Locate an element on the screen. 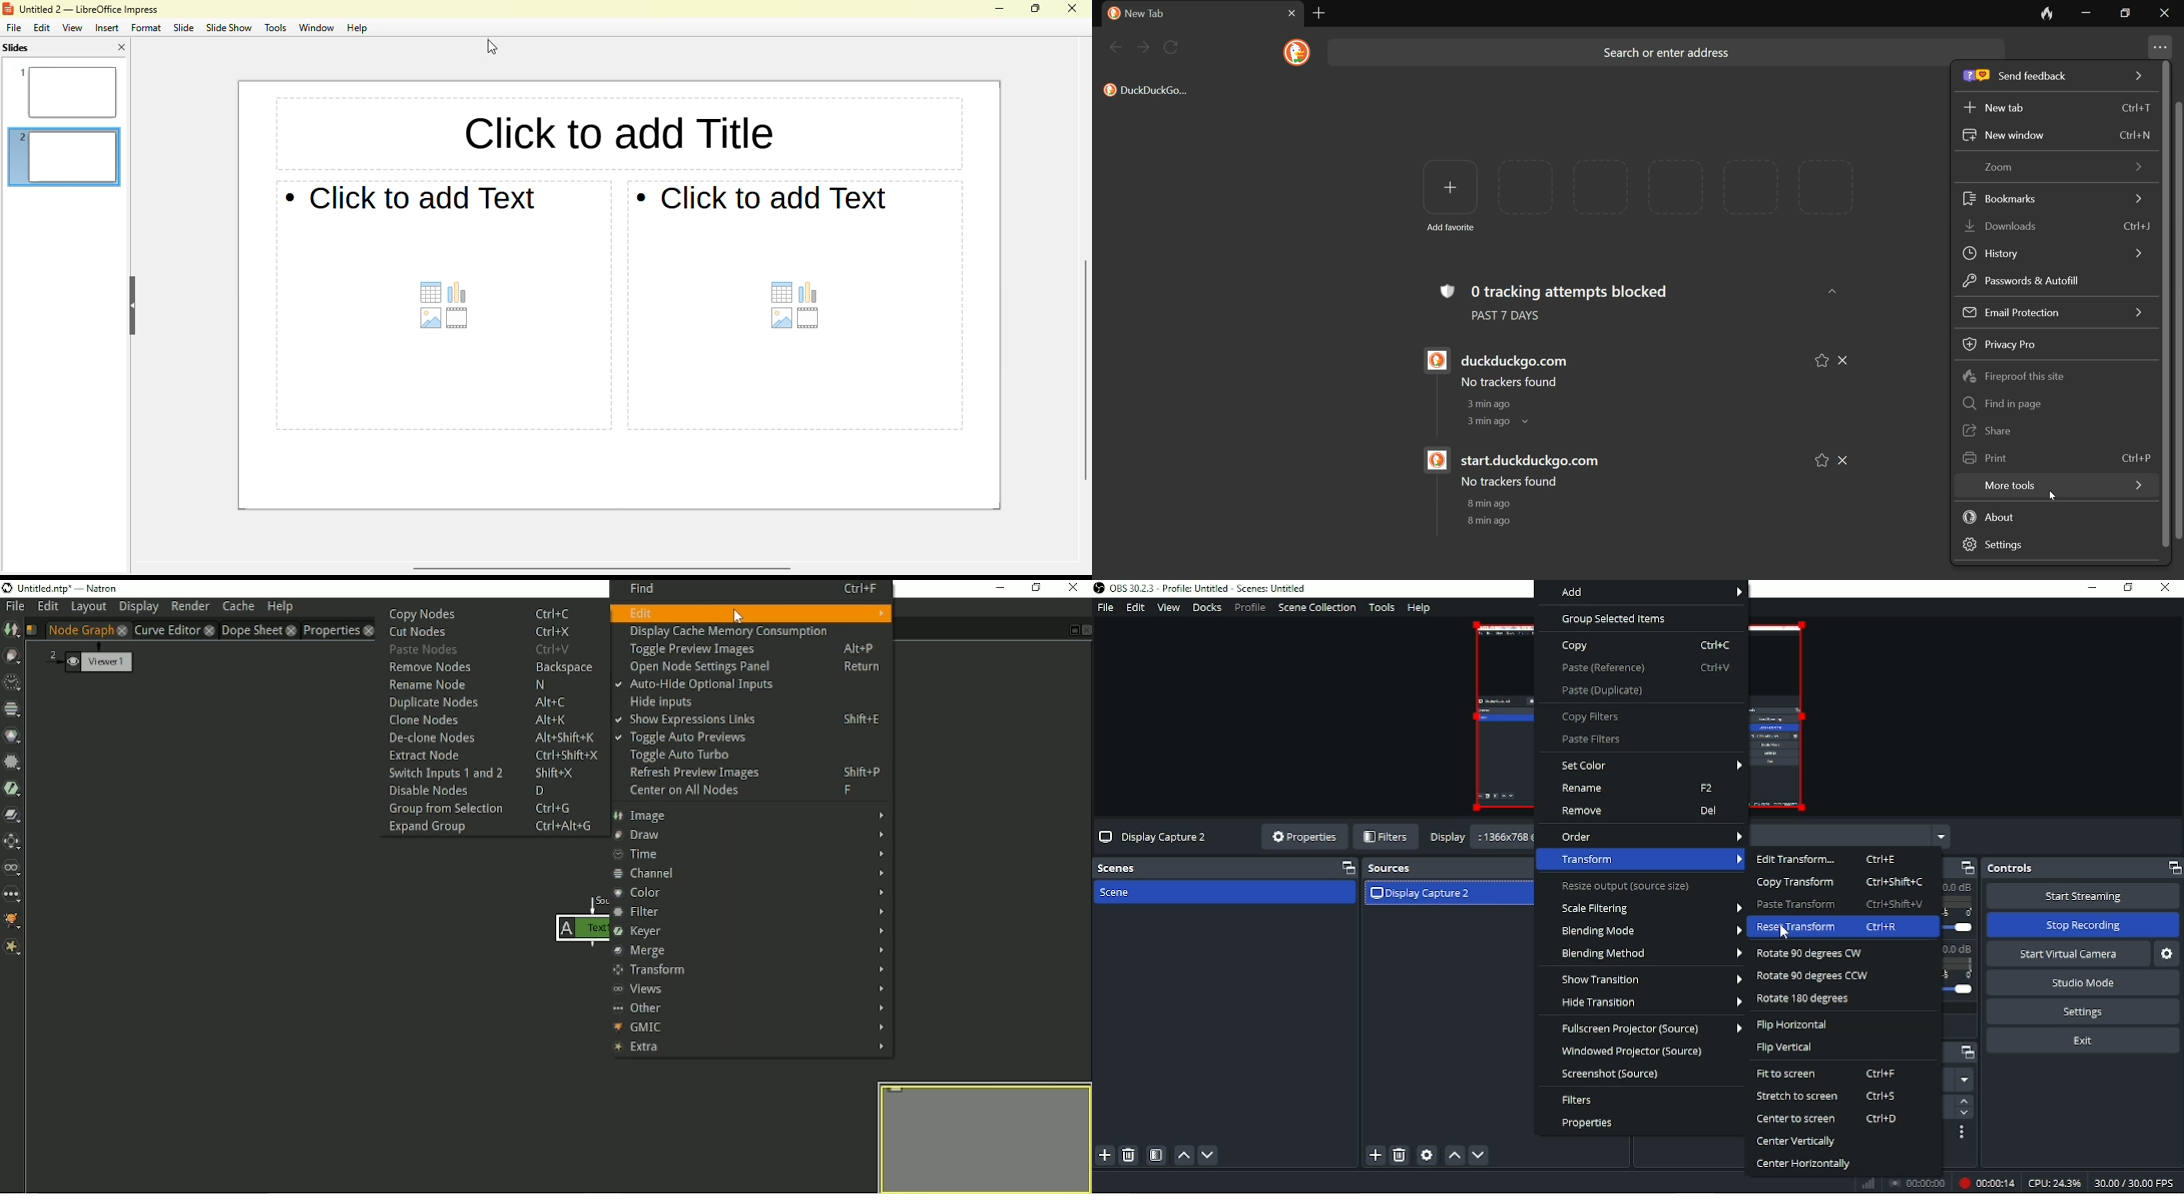 This screenshot has width=2184, height=1204. Reset transform is located at coordinates (1828, 927).